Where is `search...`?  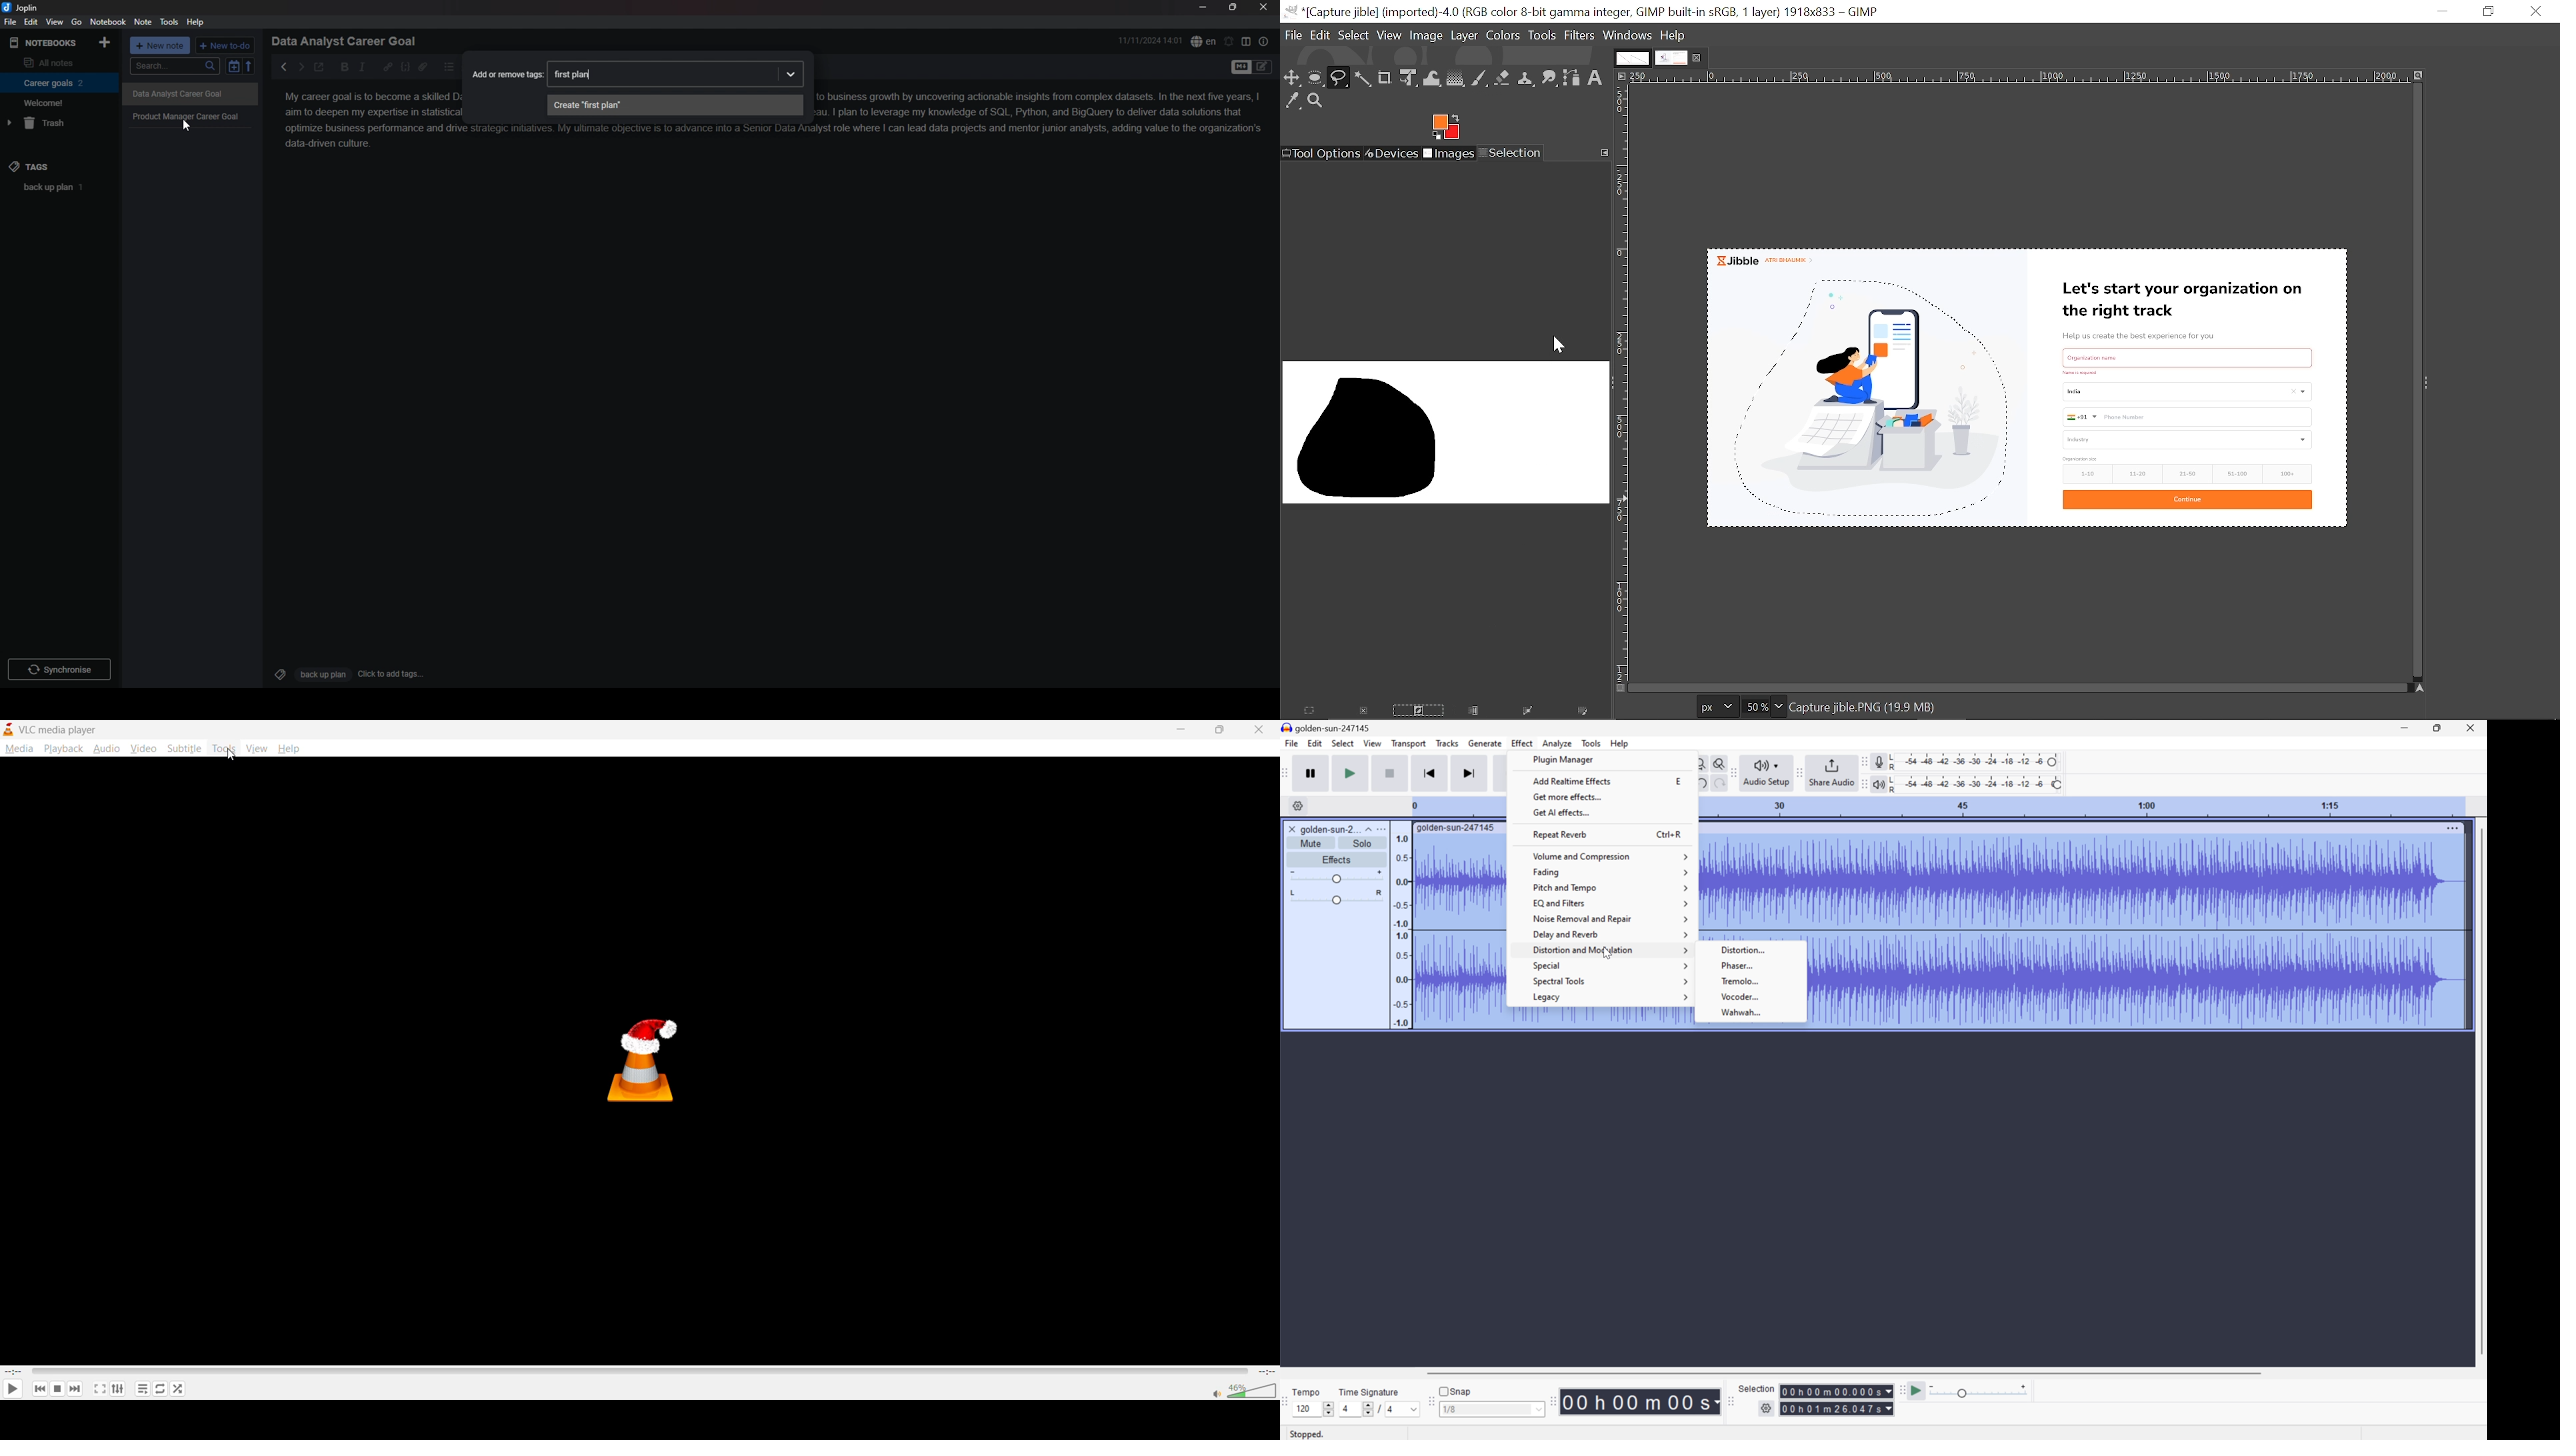 search... is located at coordinates (174, 66).